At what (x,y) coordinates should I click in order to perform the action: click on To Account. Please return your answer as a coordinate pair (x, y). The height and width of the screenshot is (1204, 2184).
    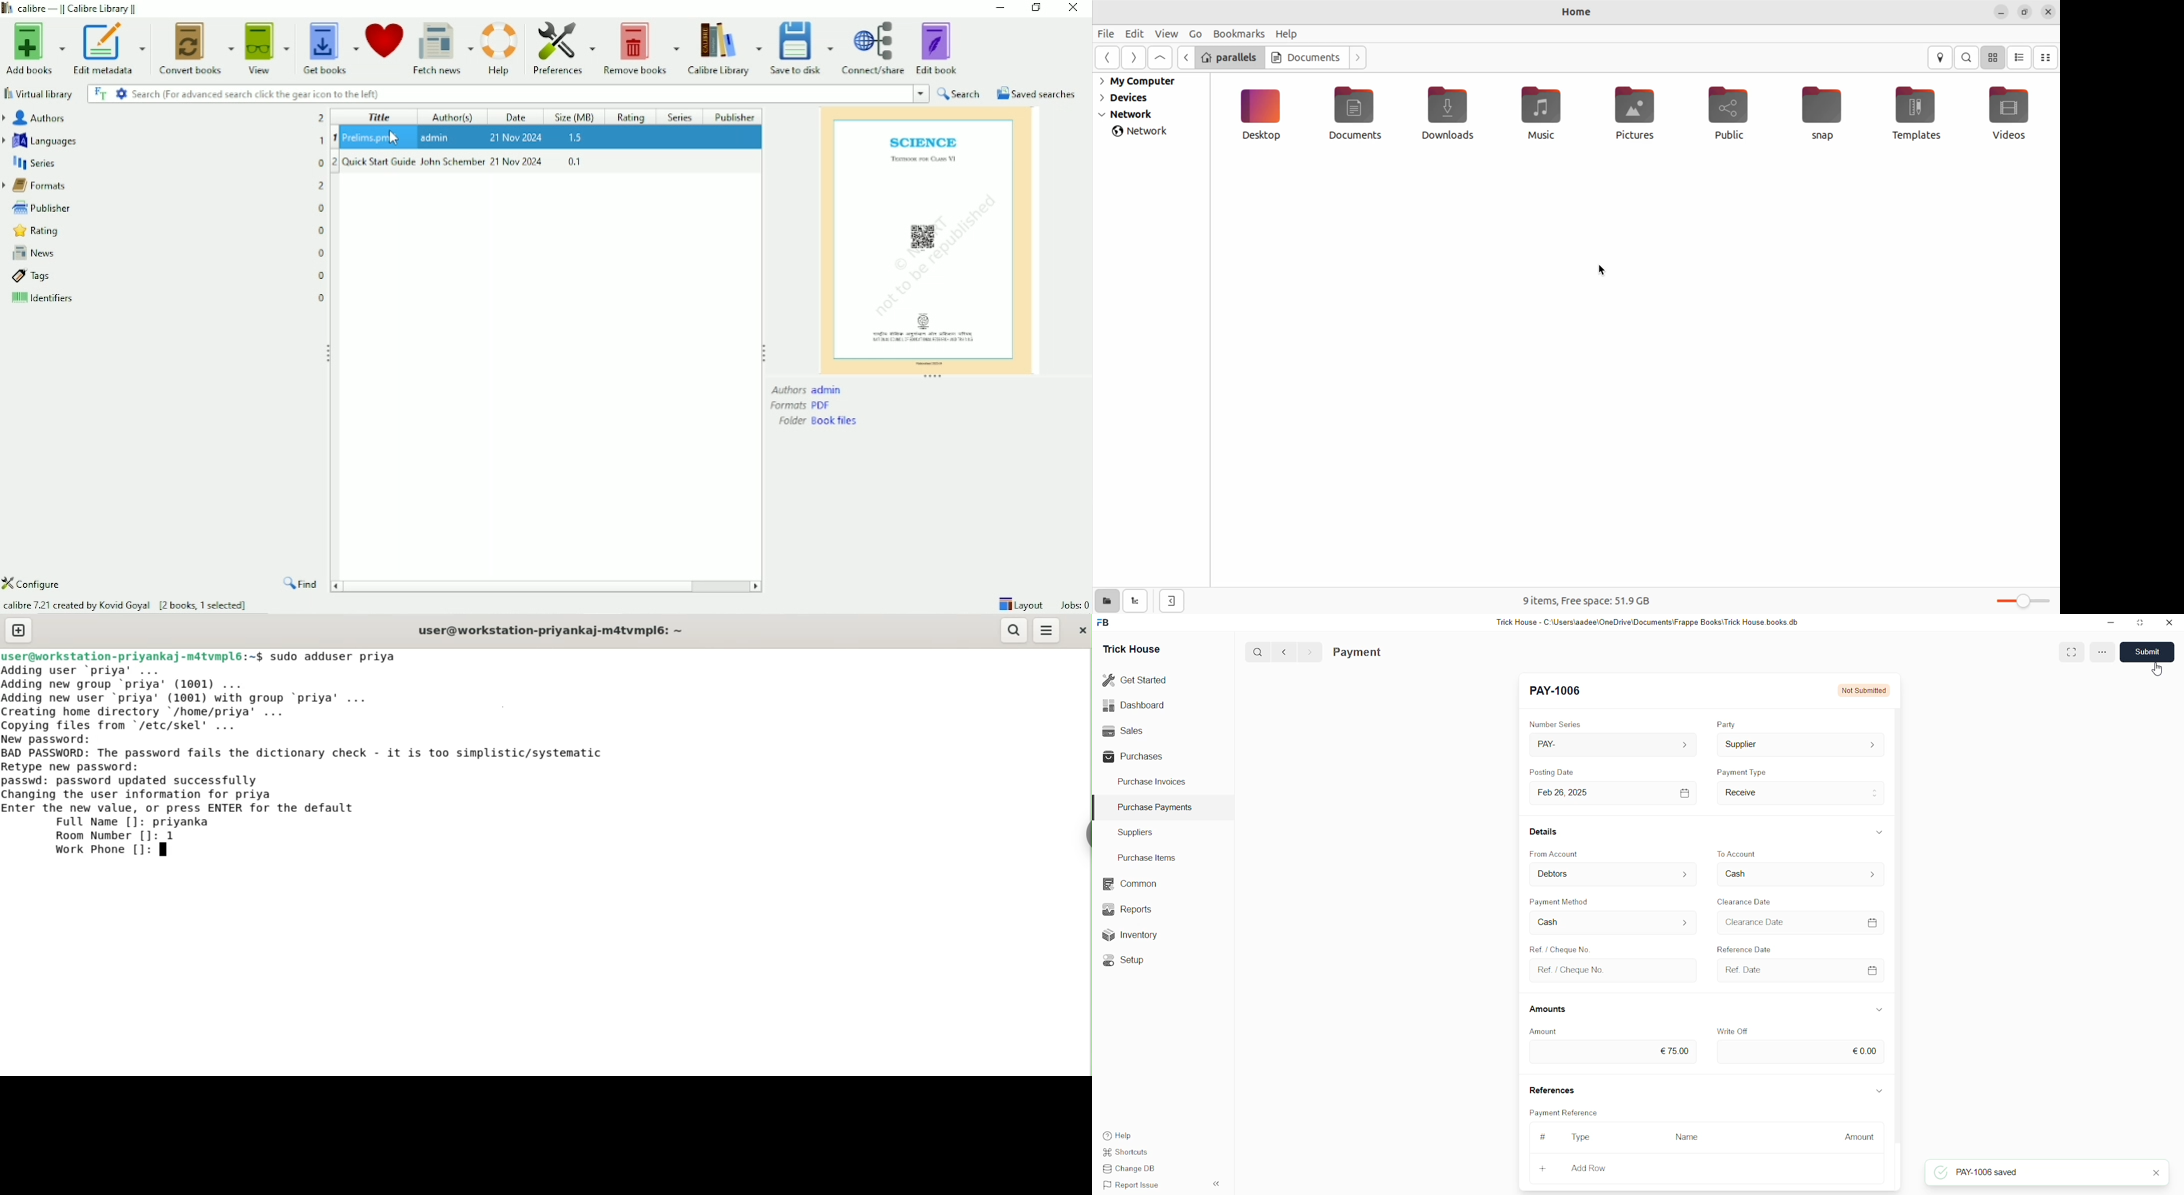
    Looking at the image, I should click on (1740, 849).